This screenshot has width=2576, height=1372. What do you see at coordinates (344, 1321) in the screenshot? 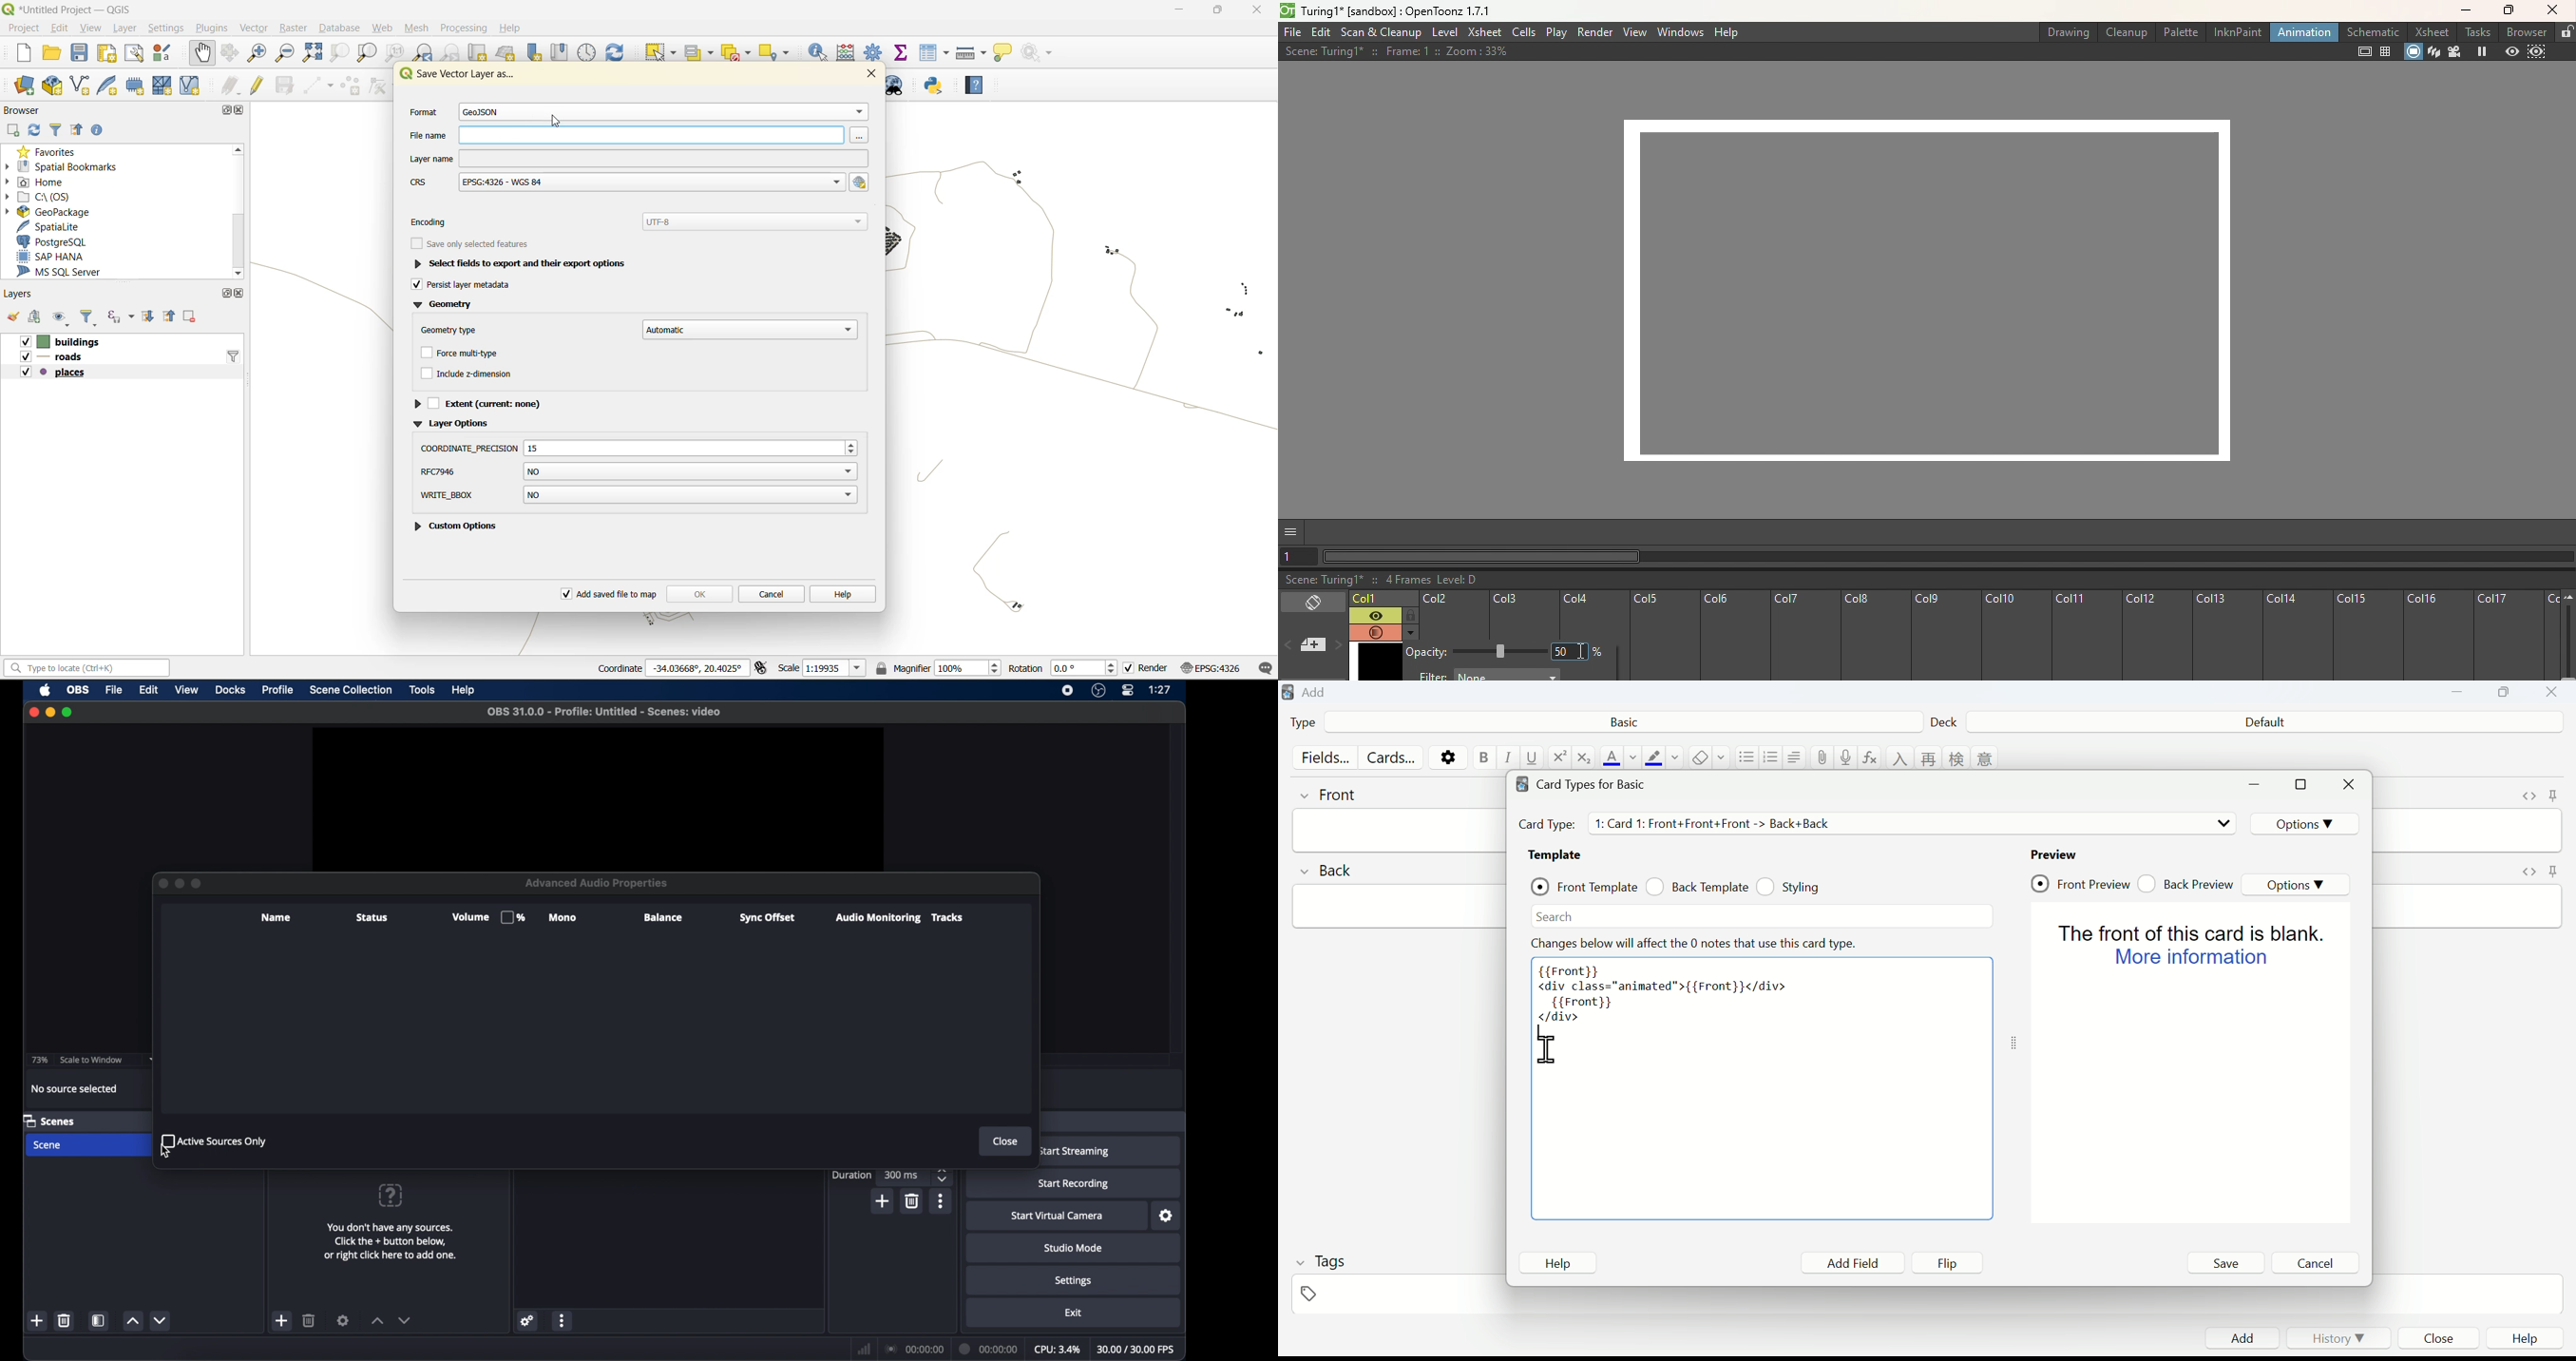
I see `settings` at bounding box center [344, 1321].